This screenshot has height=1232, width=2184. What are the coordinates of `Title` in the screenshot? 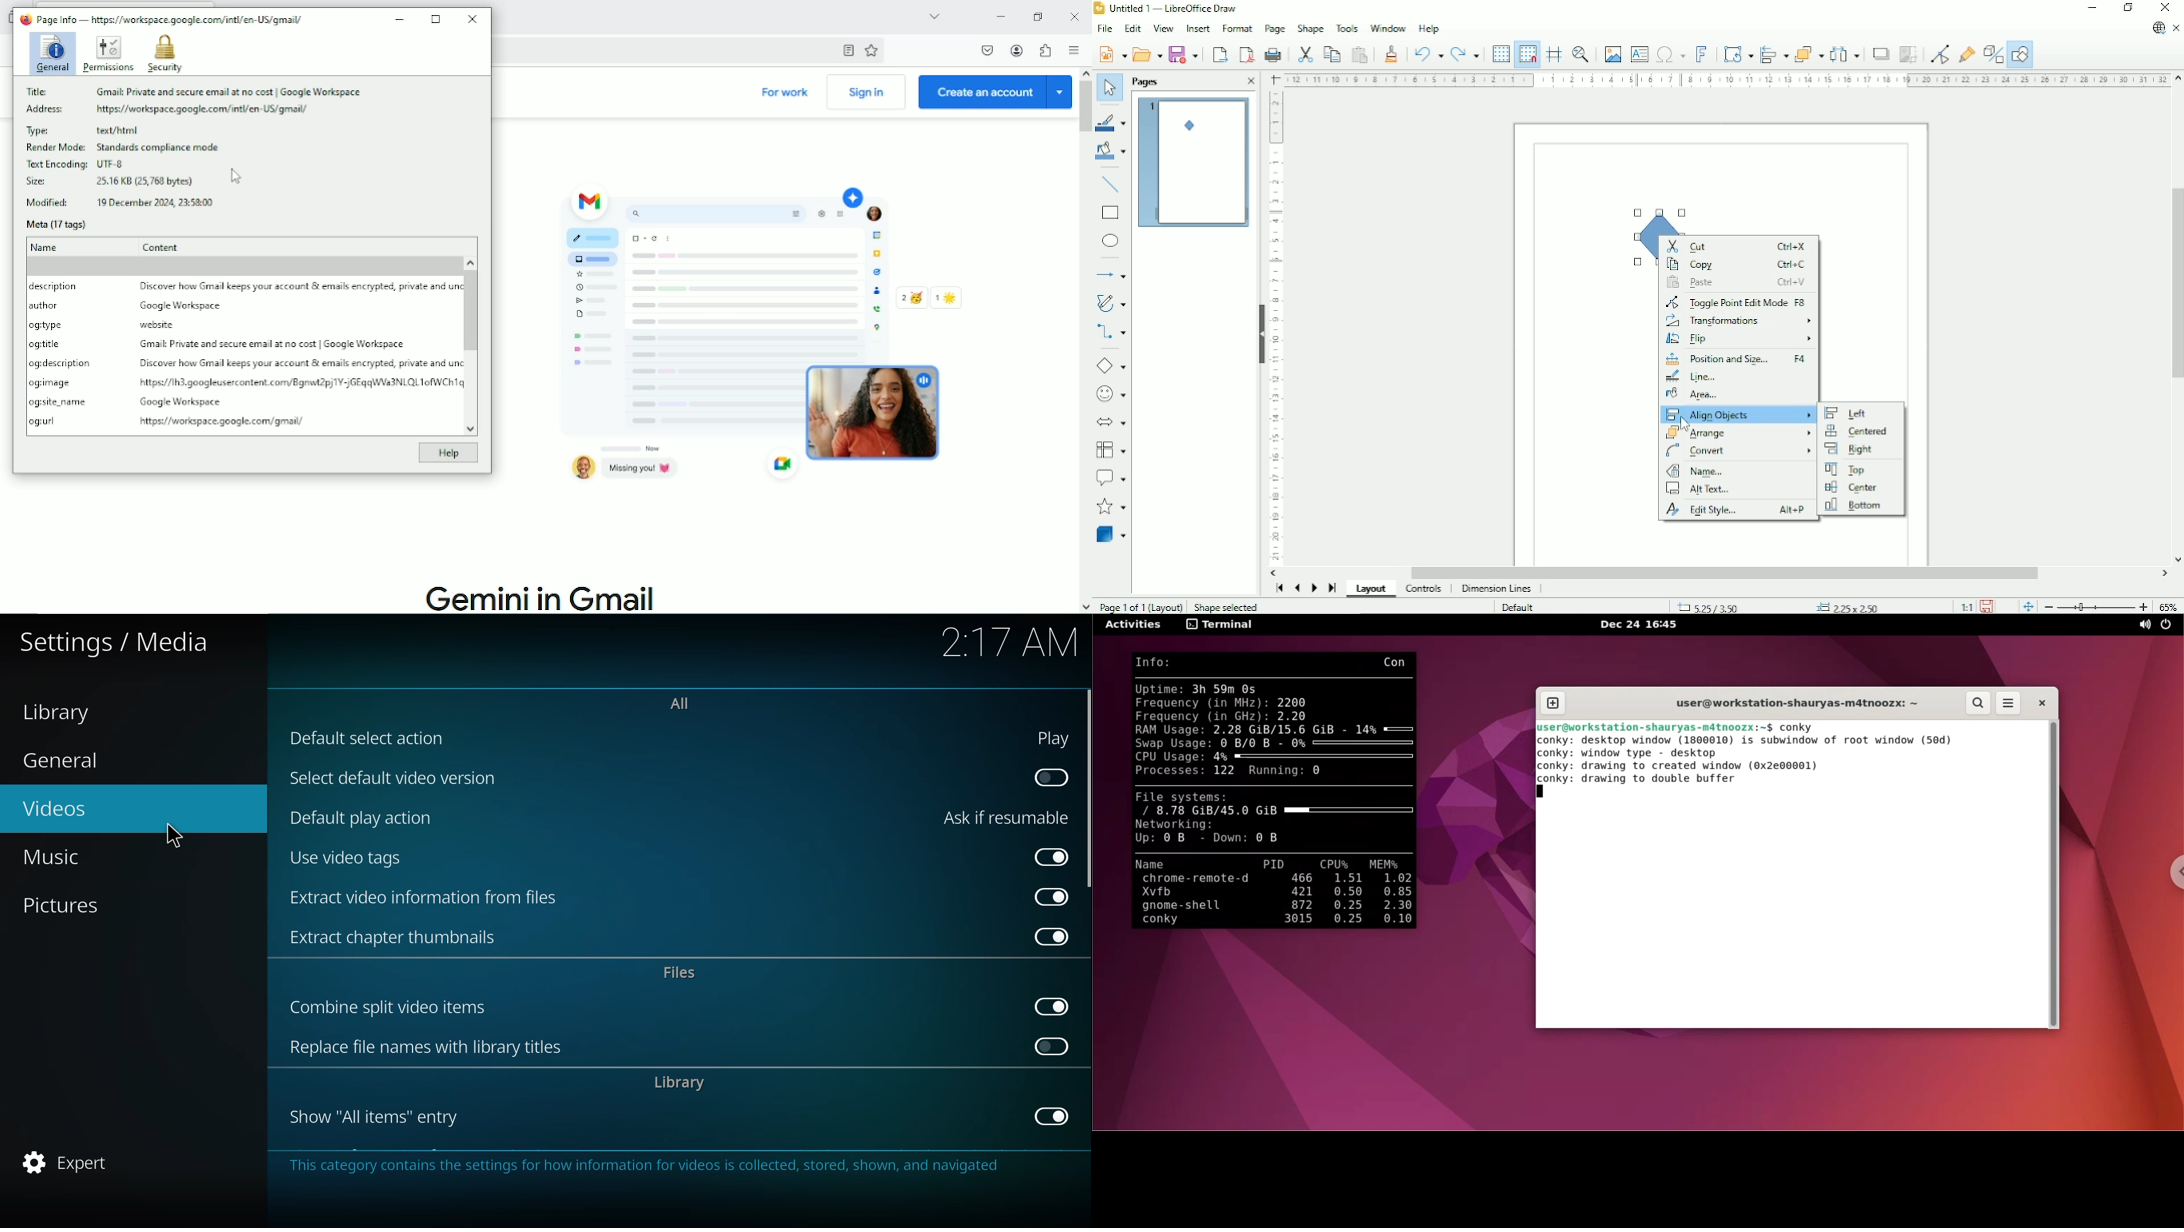 It's located at (39, 92).